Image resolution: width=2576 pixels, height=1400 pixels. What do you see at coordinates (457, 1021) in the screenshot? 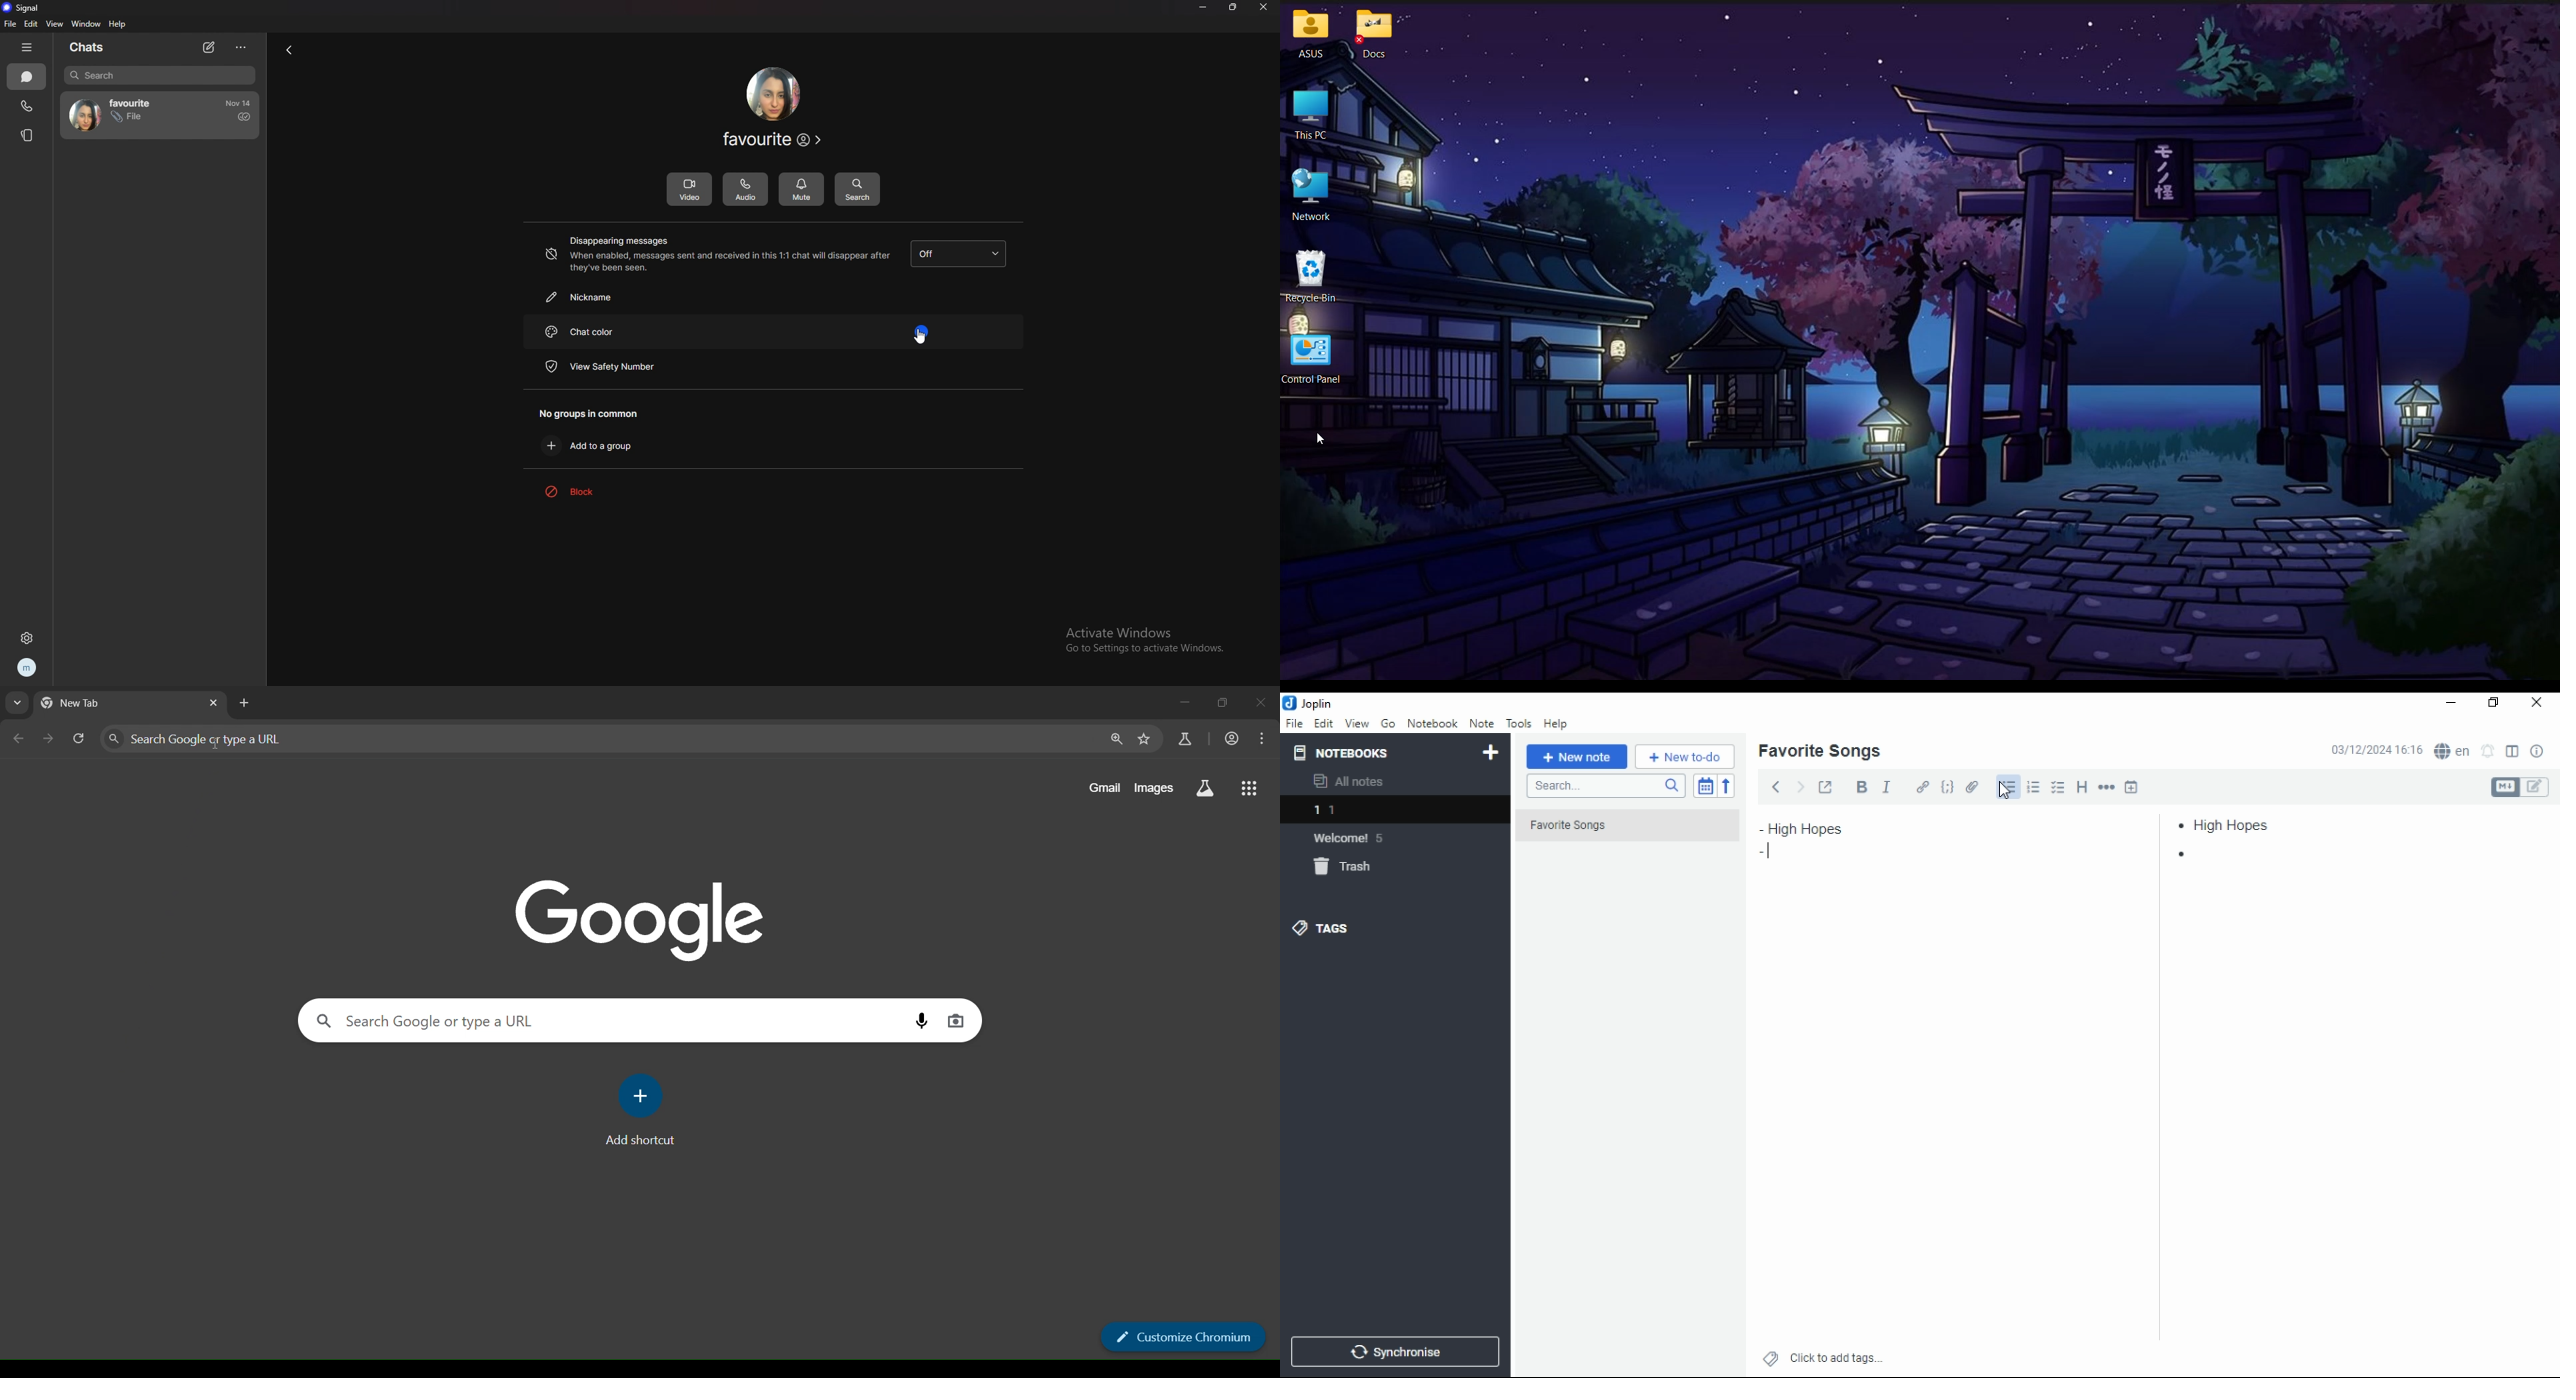
I see `external storage ` at bounding box center [457, 1021].